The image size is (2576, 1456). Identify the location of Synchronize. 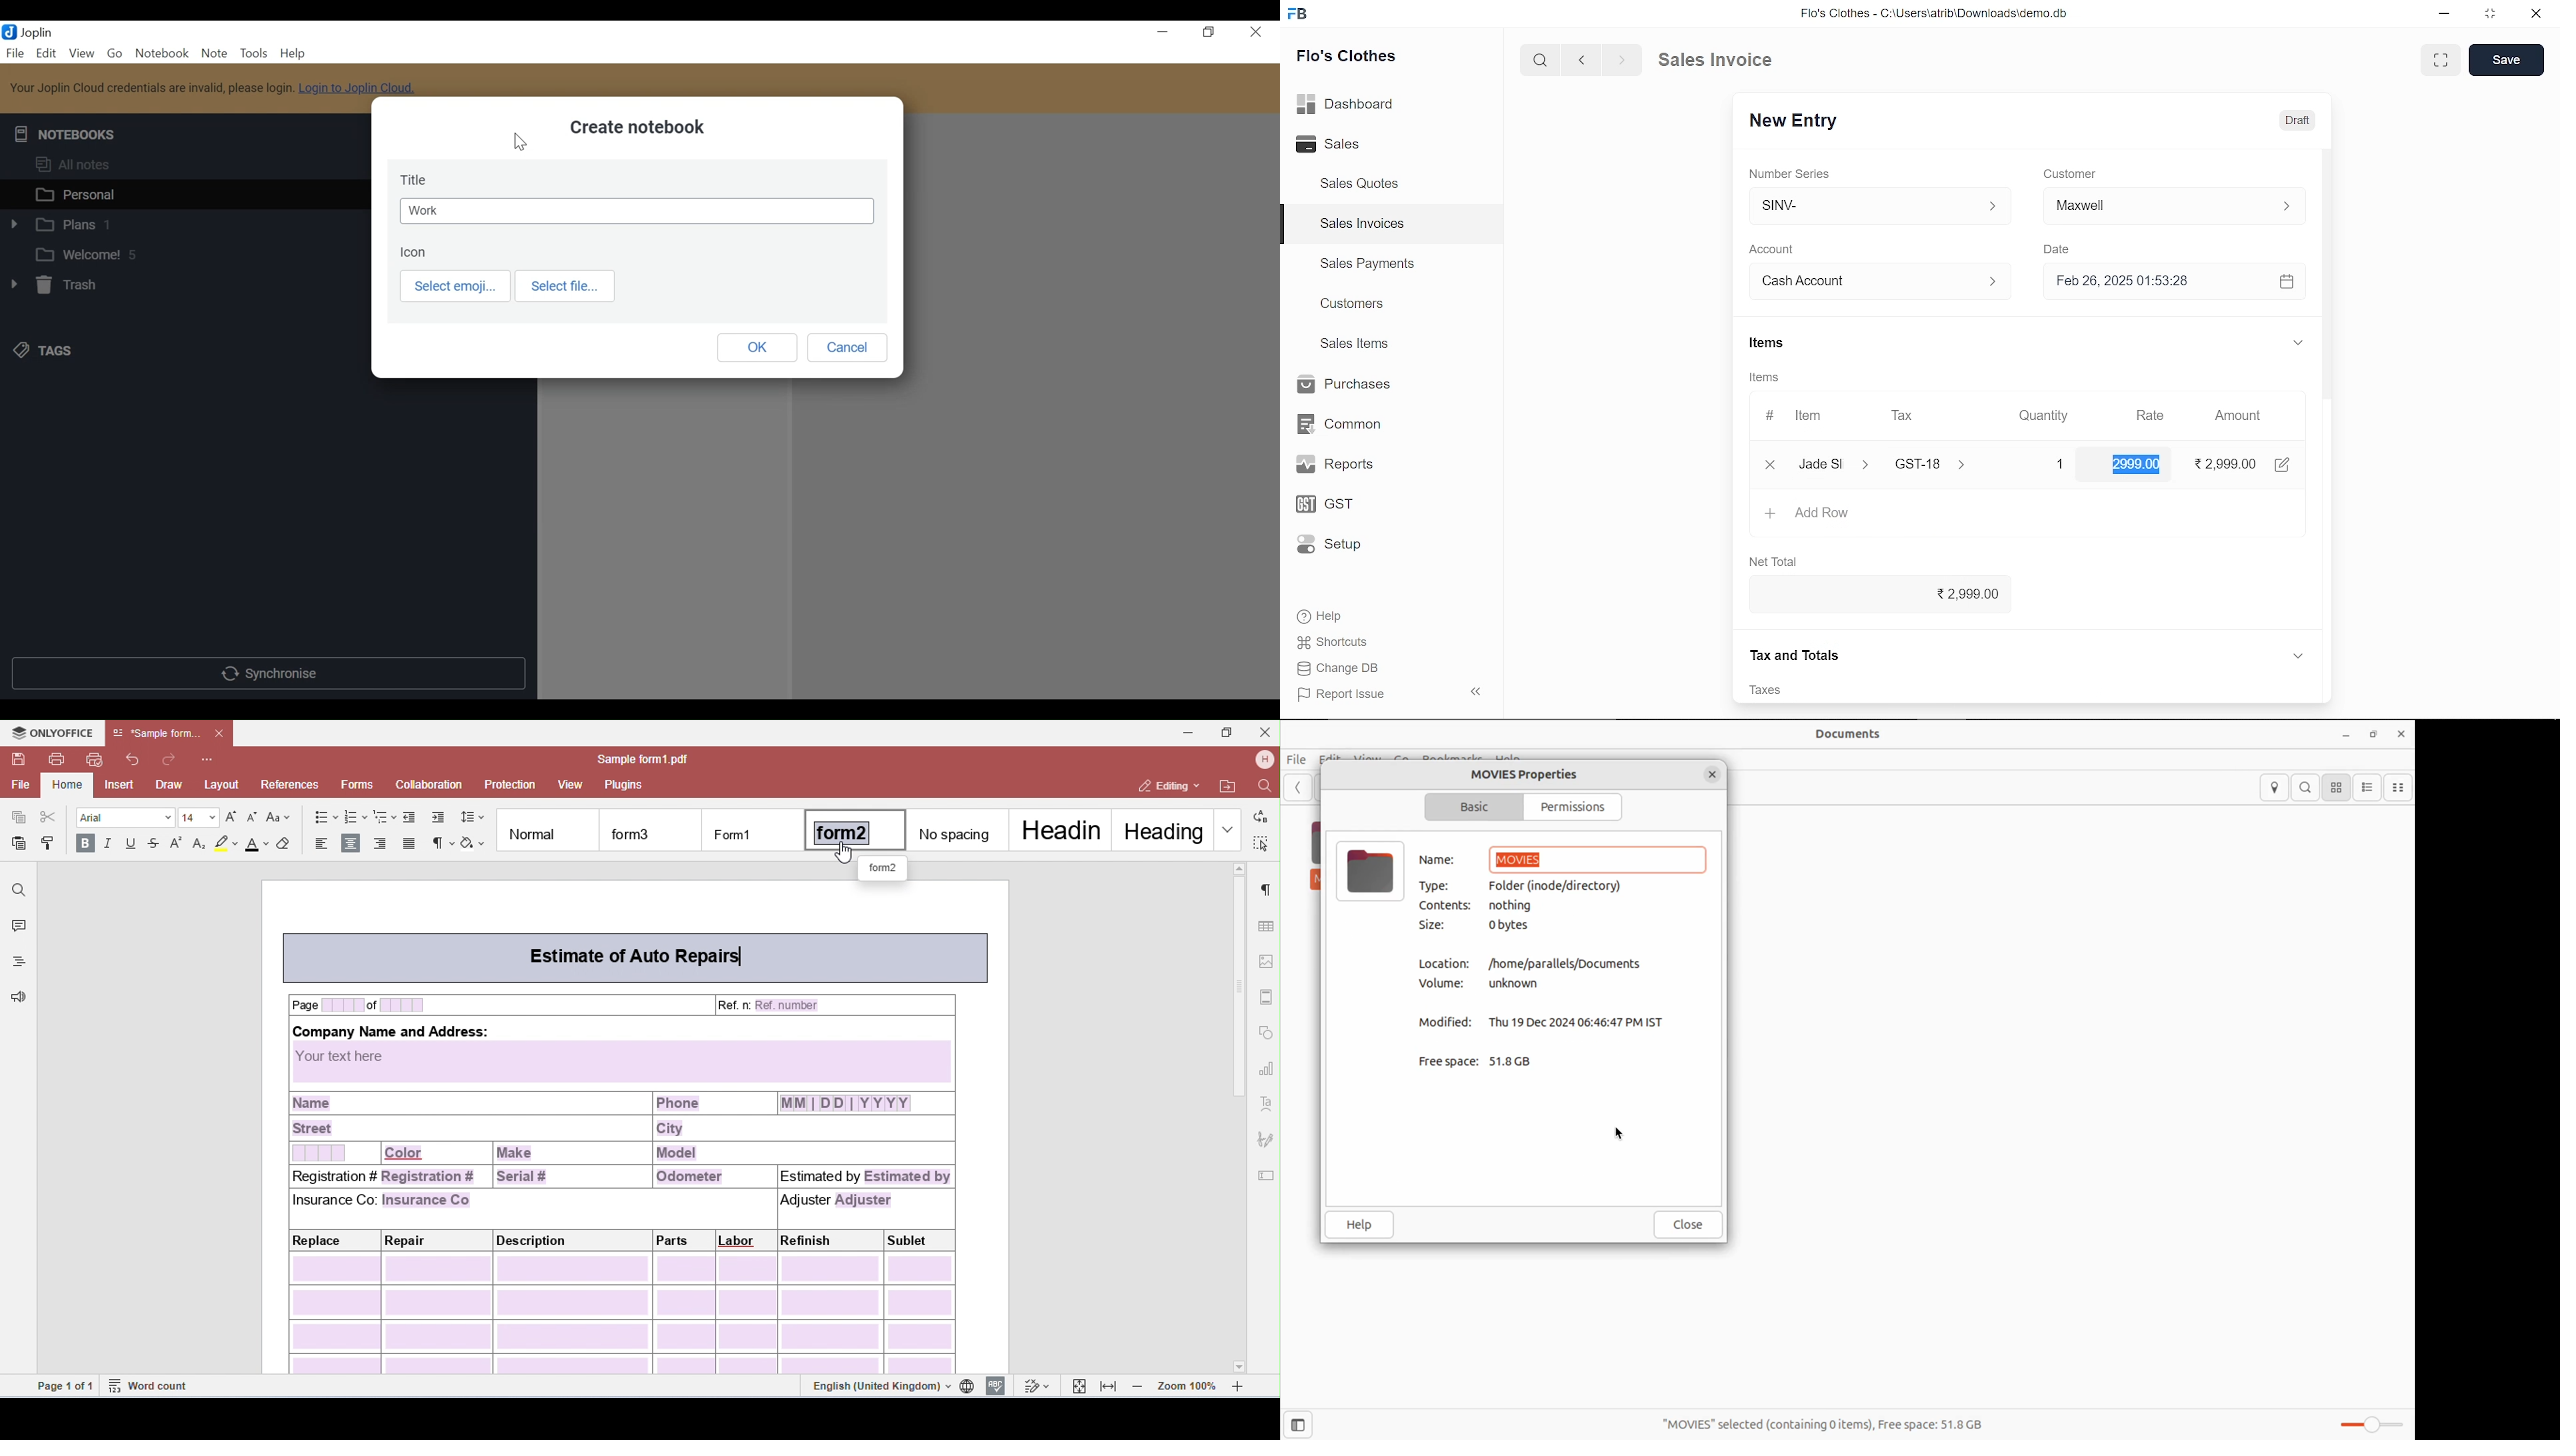
(267, 673).